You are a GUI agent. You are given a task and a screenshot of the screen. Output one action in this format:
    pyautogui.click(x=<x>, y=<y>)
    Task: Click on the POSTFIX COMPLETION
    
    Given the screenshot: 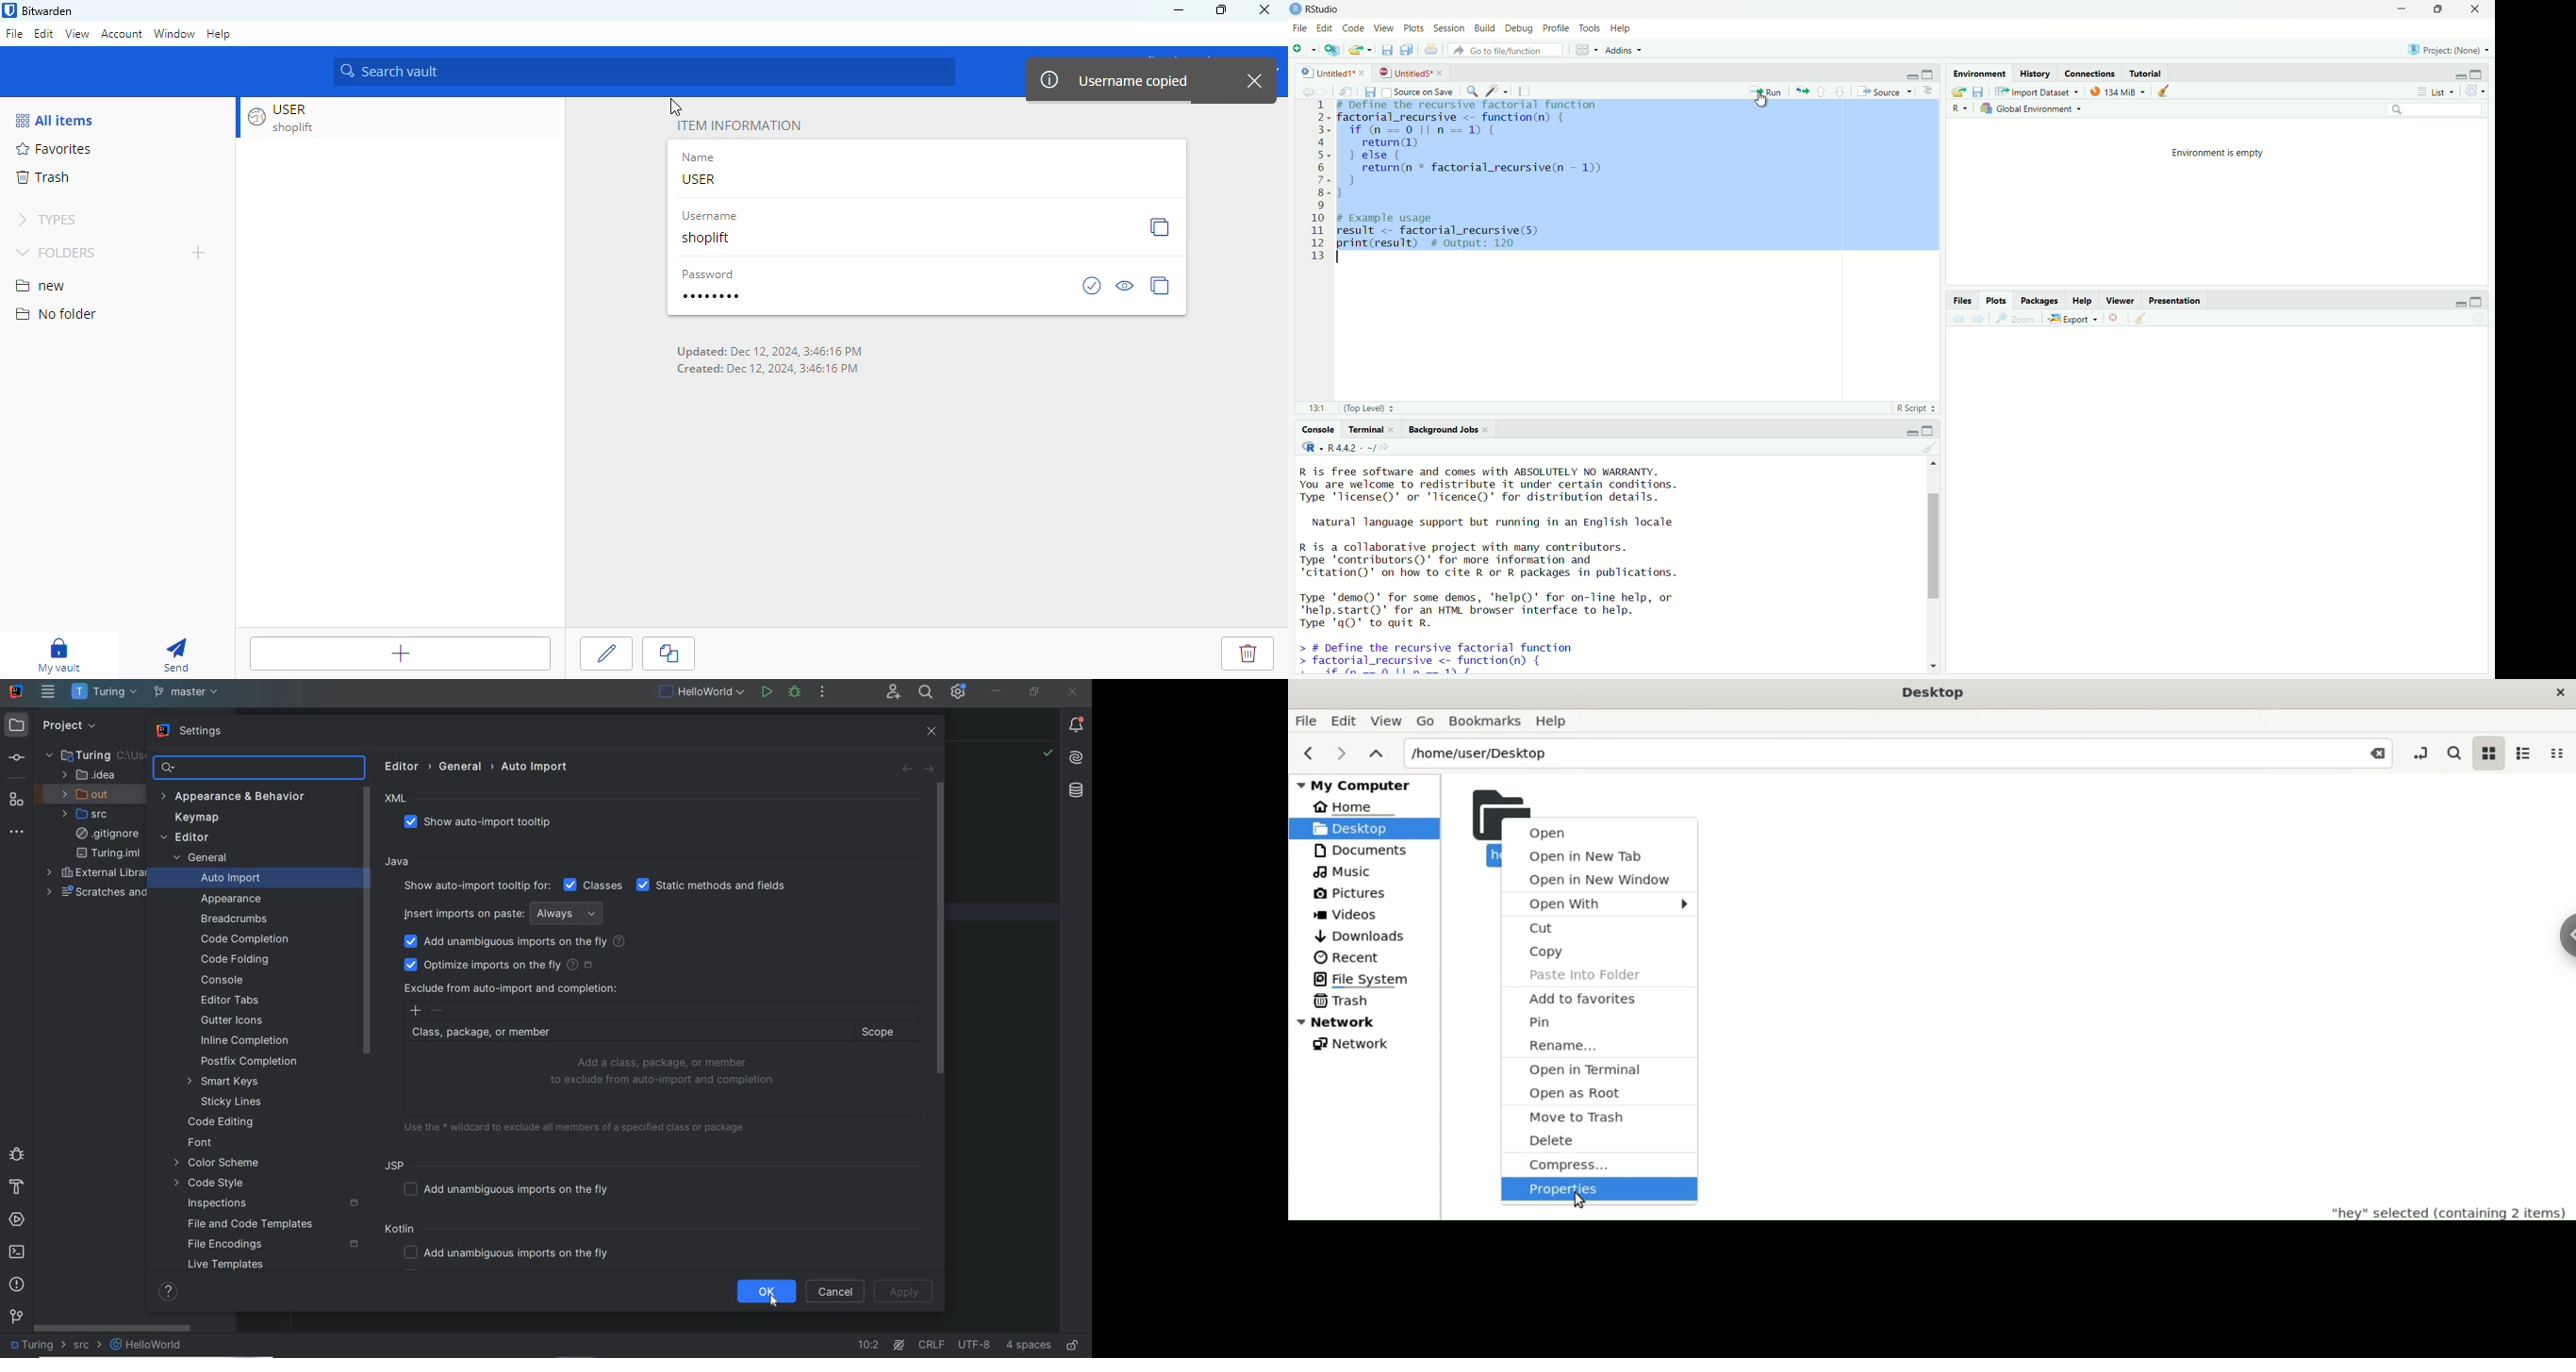 What is the action you would take?
    pyautogui.click(x=250, y=1061)
    